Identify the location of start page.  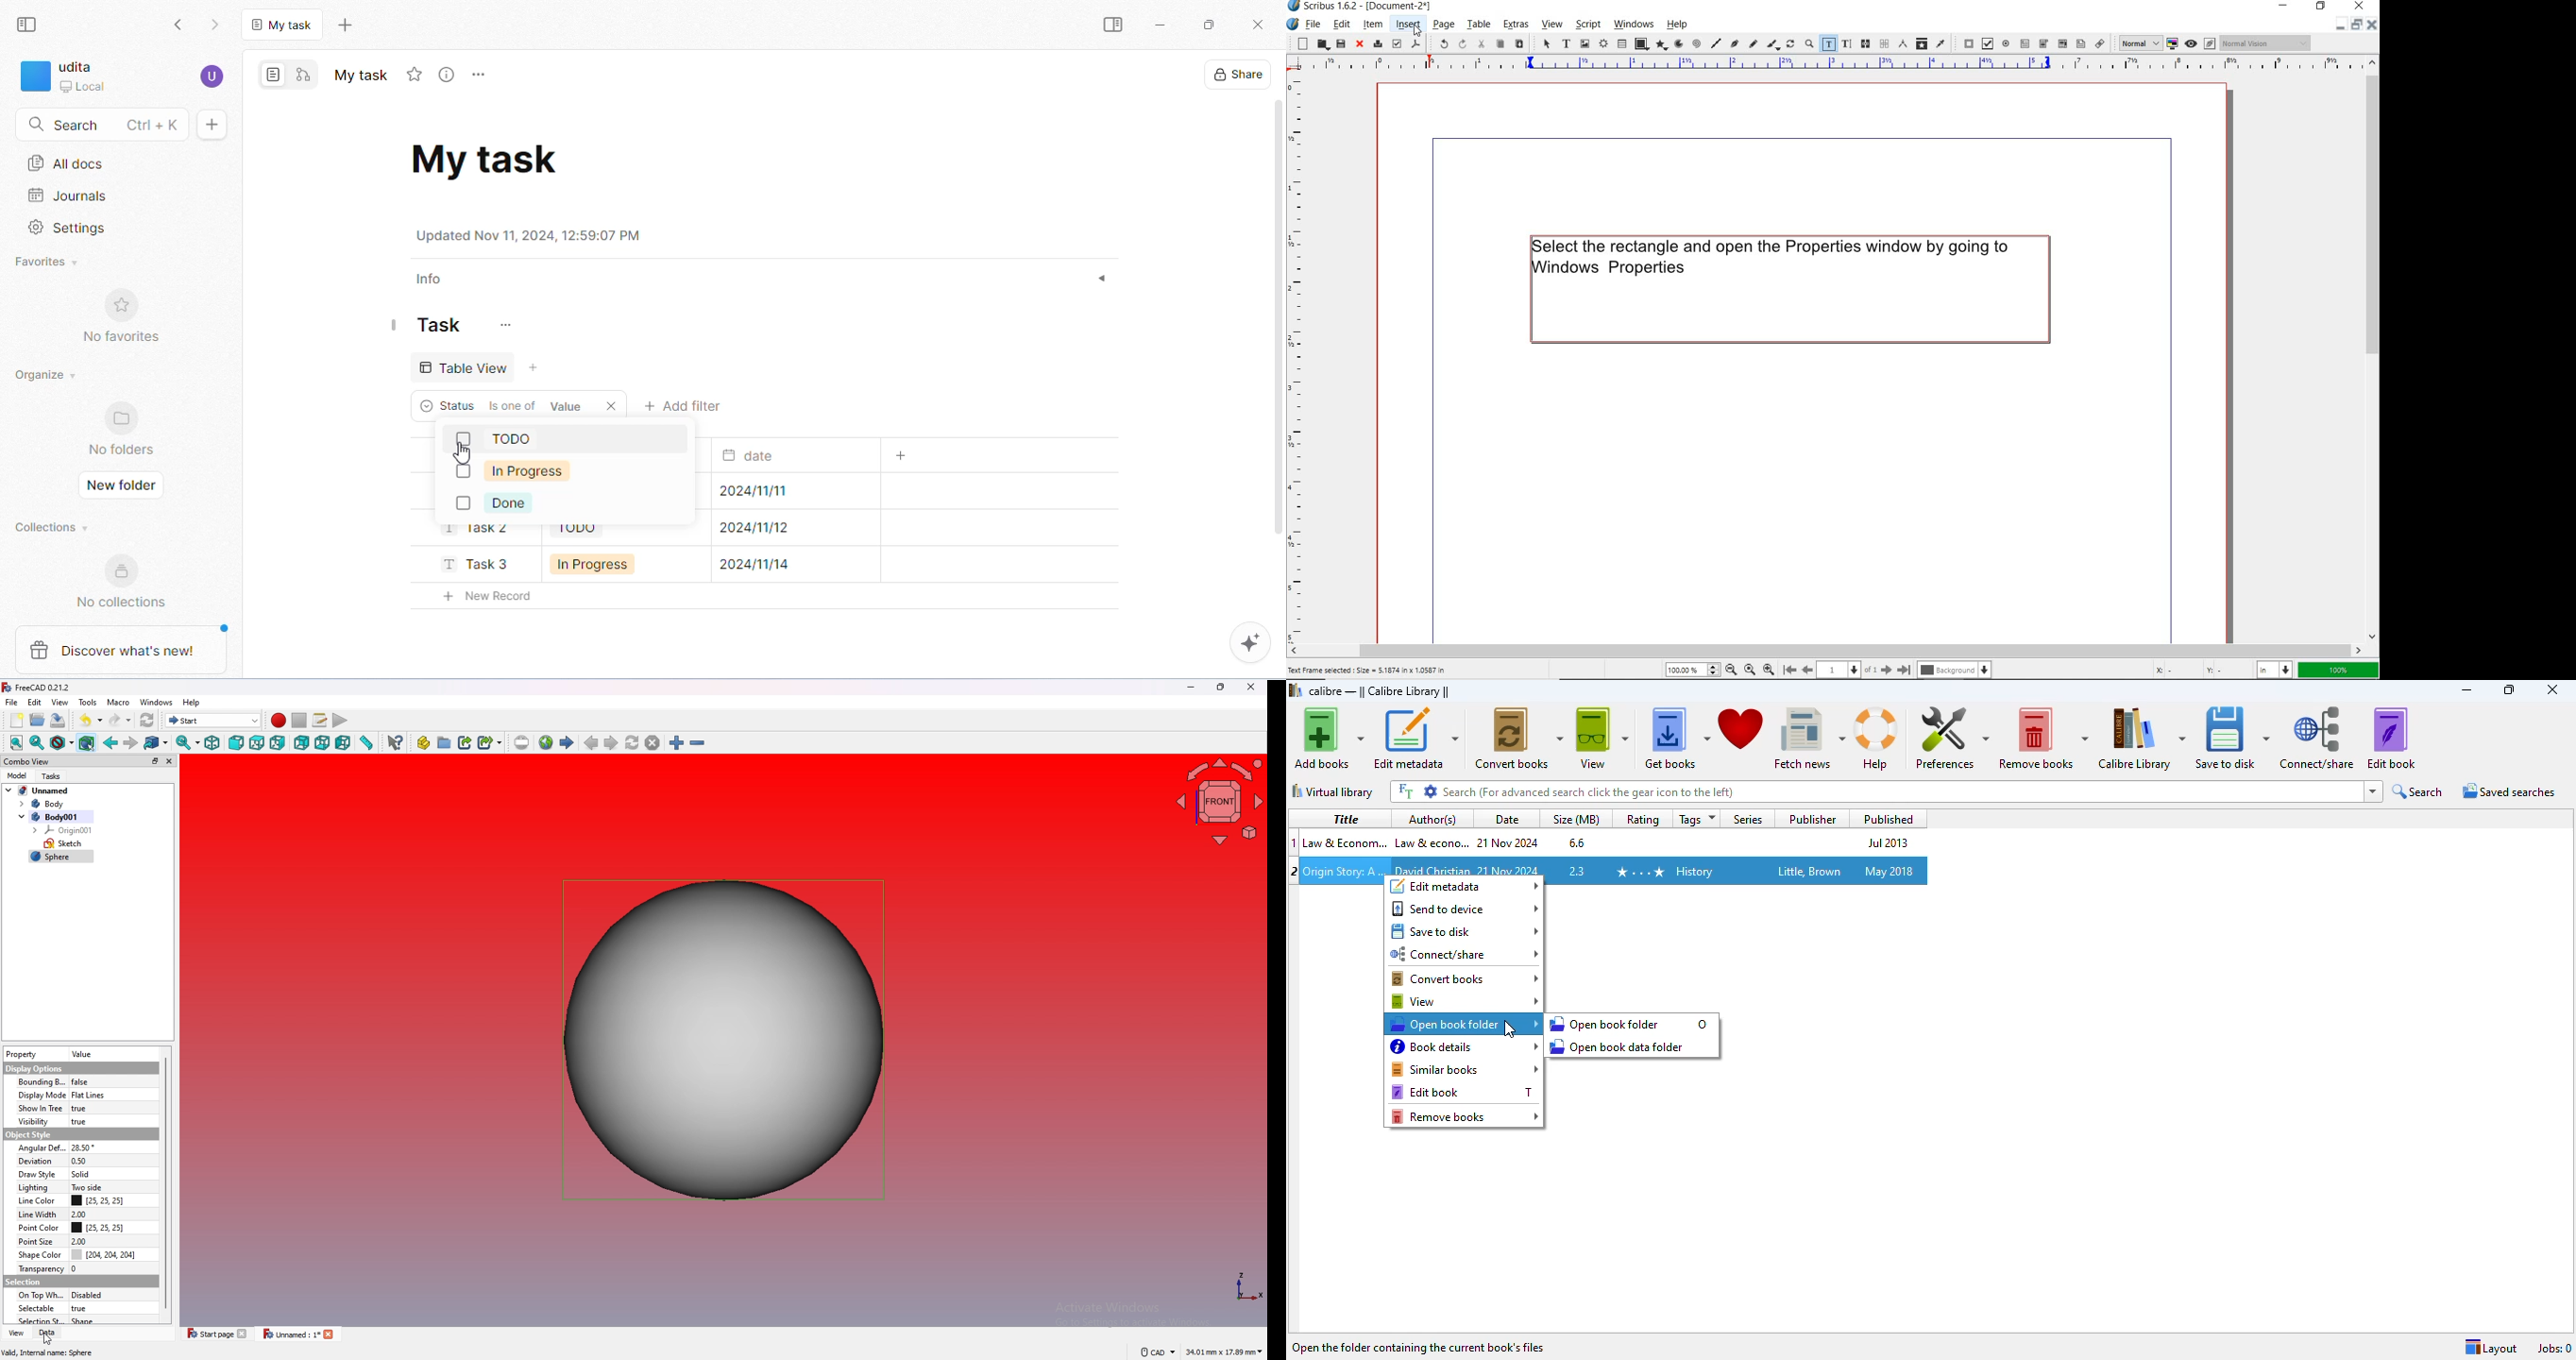
(566, 743).